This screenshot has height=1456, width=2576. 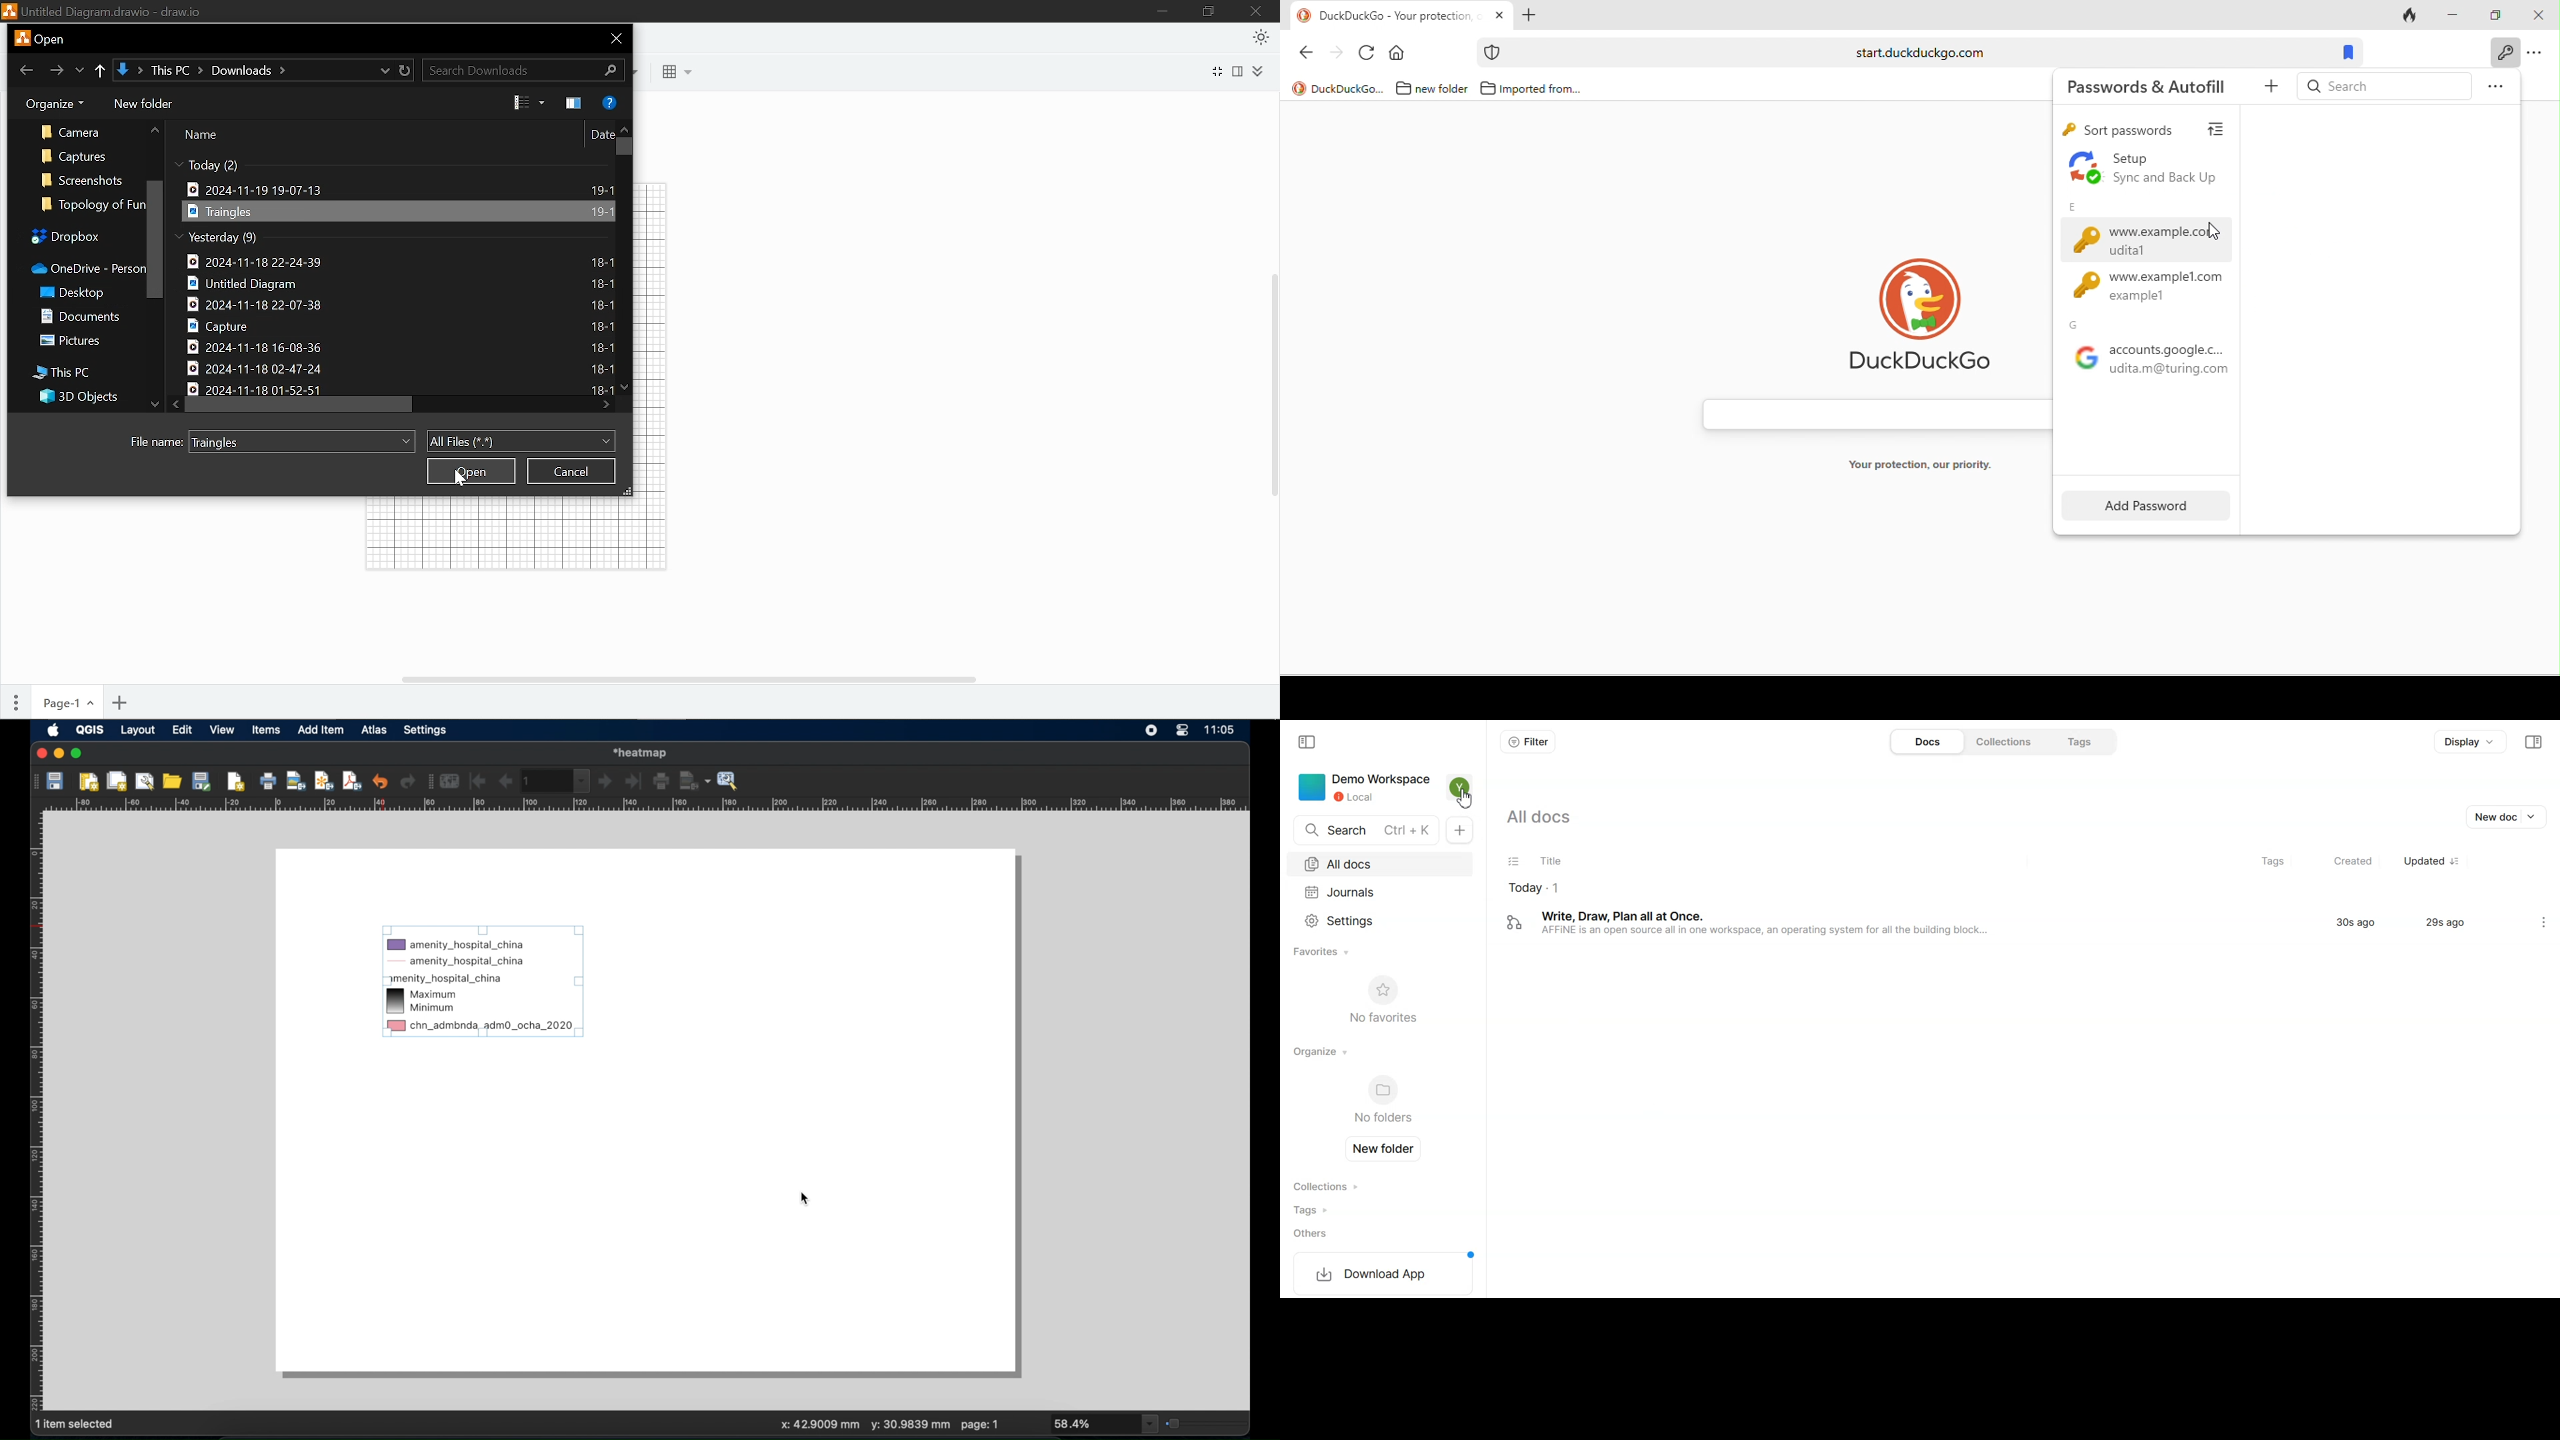 What do you see at coordinates (10, 13) in the screenshot?
I see `logo` at bounding box center [10, 13].